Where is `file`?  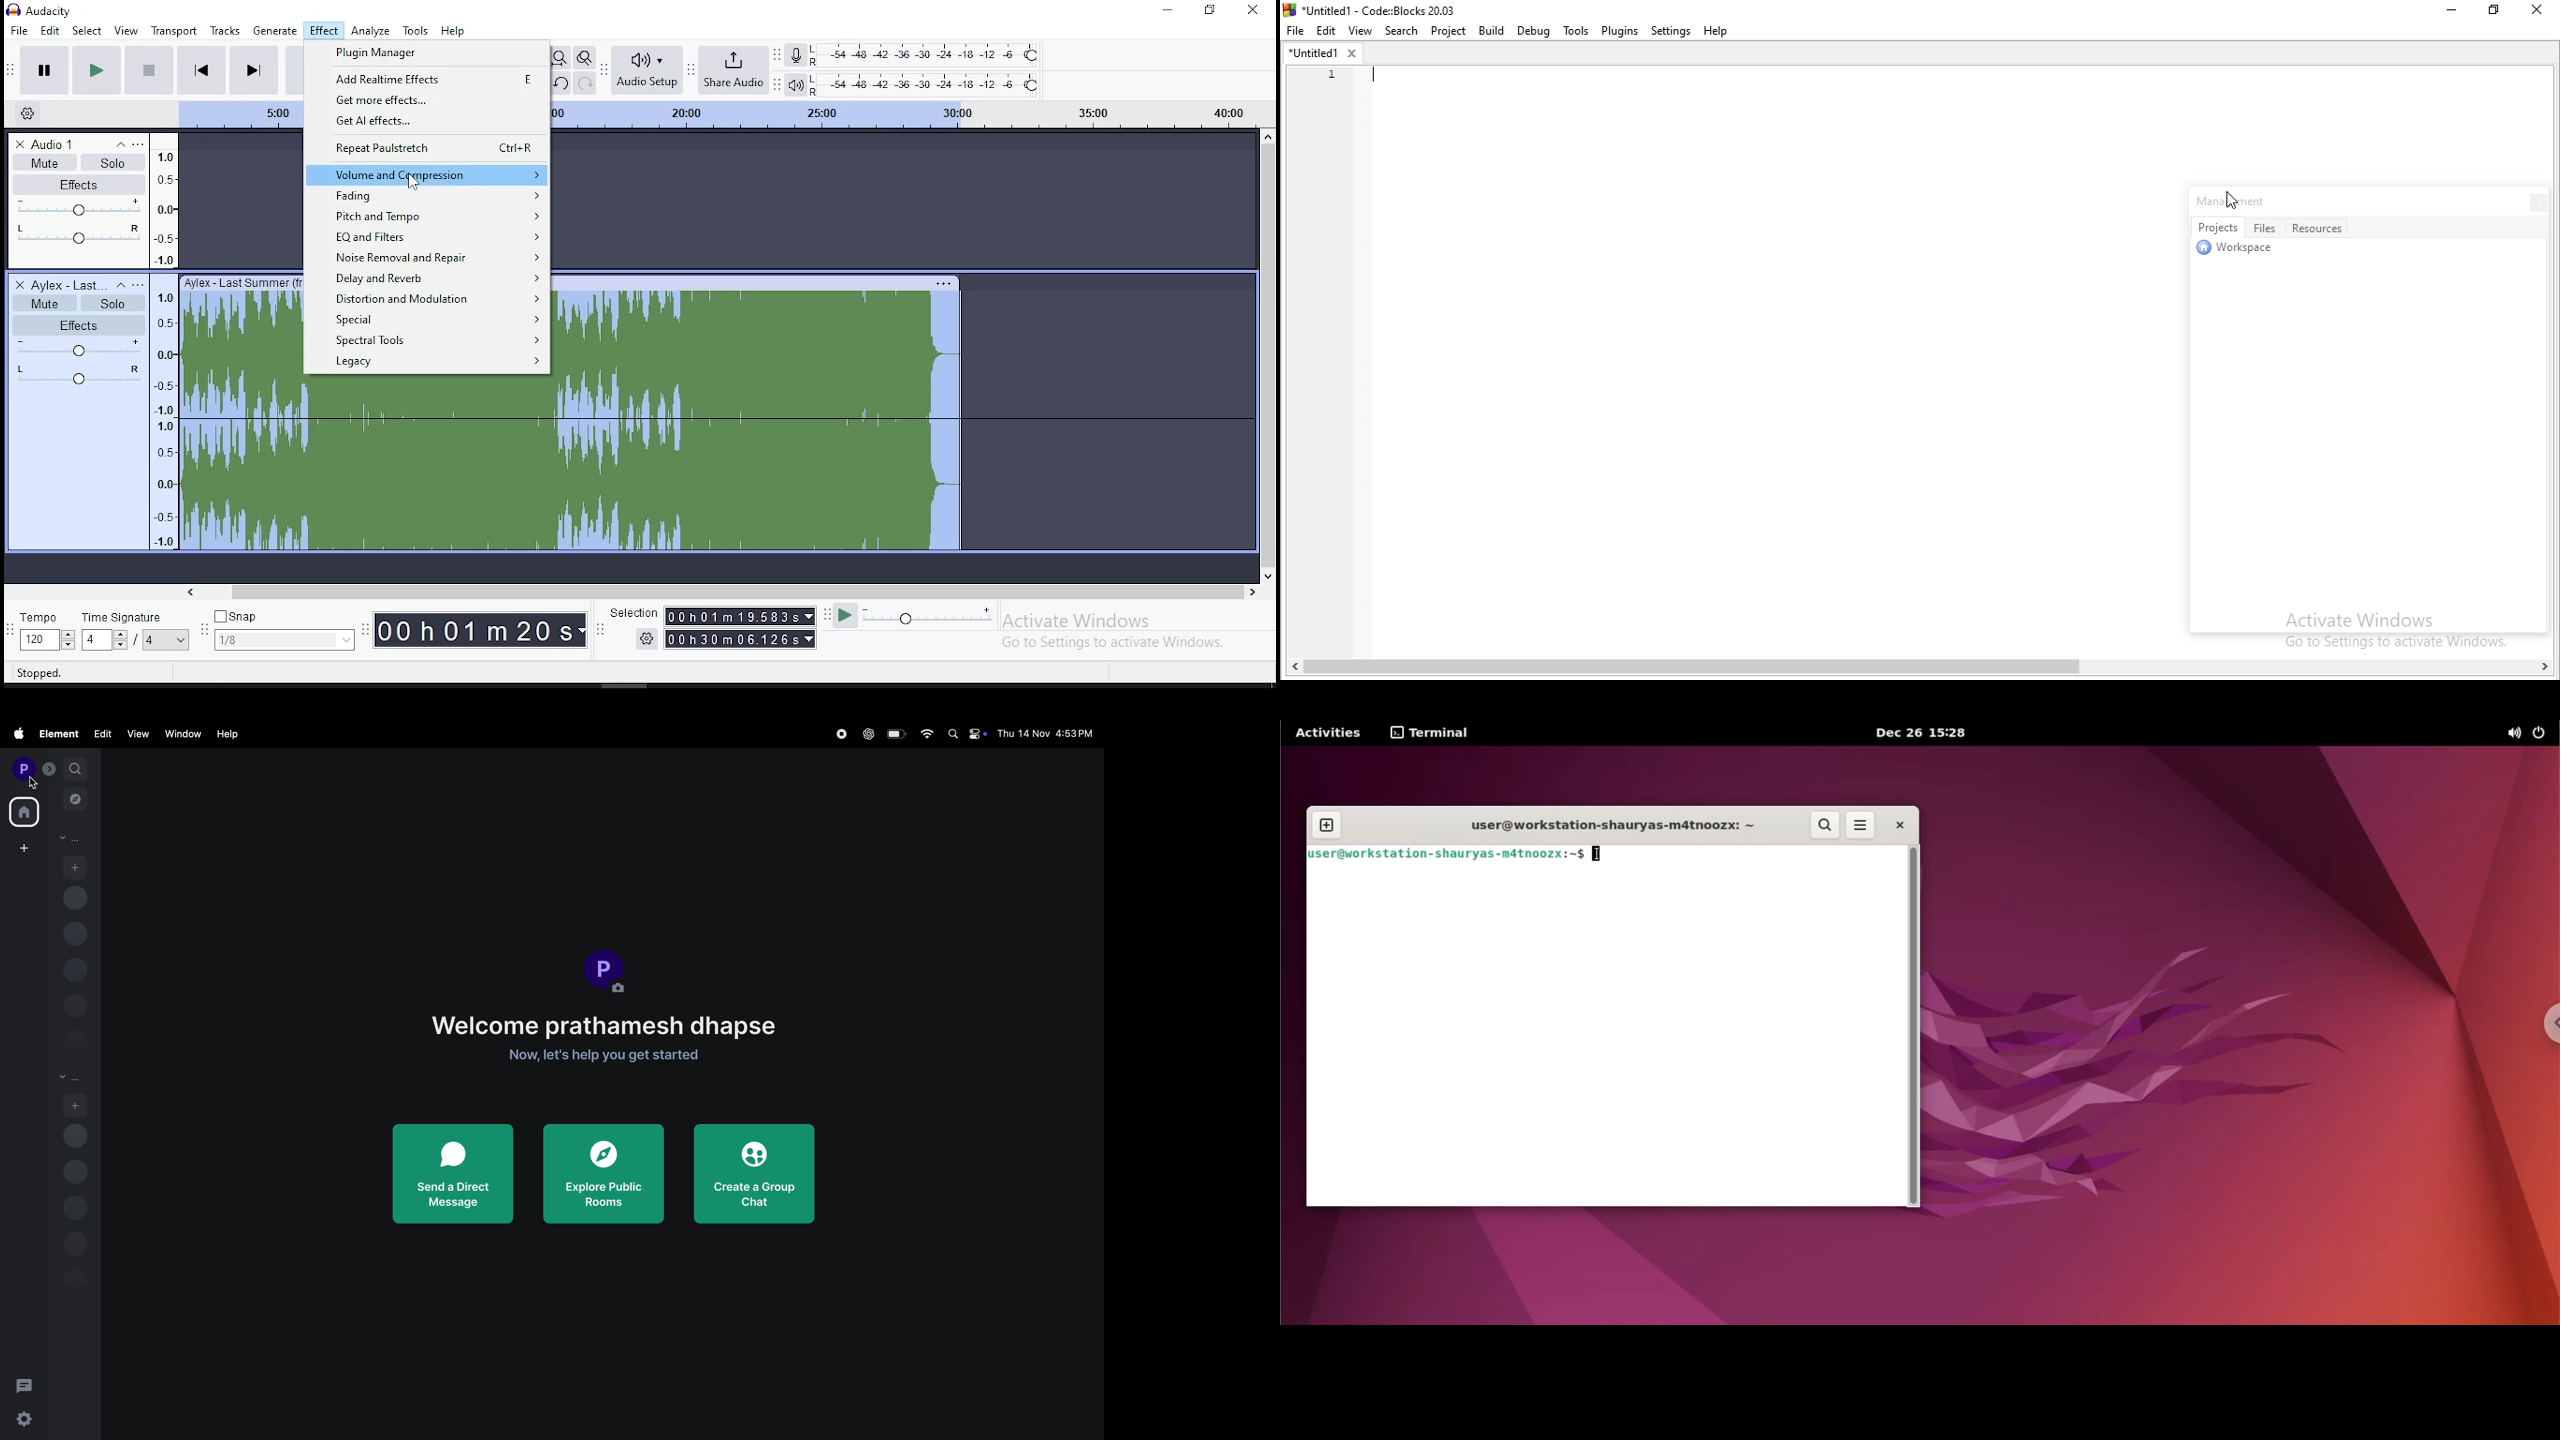
file is located at coordinates (16, 30).